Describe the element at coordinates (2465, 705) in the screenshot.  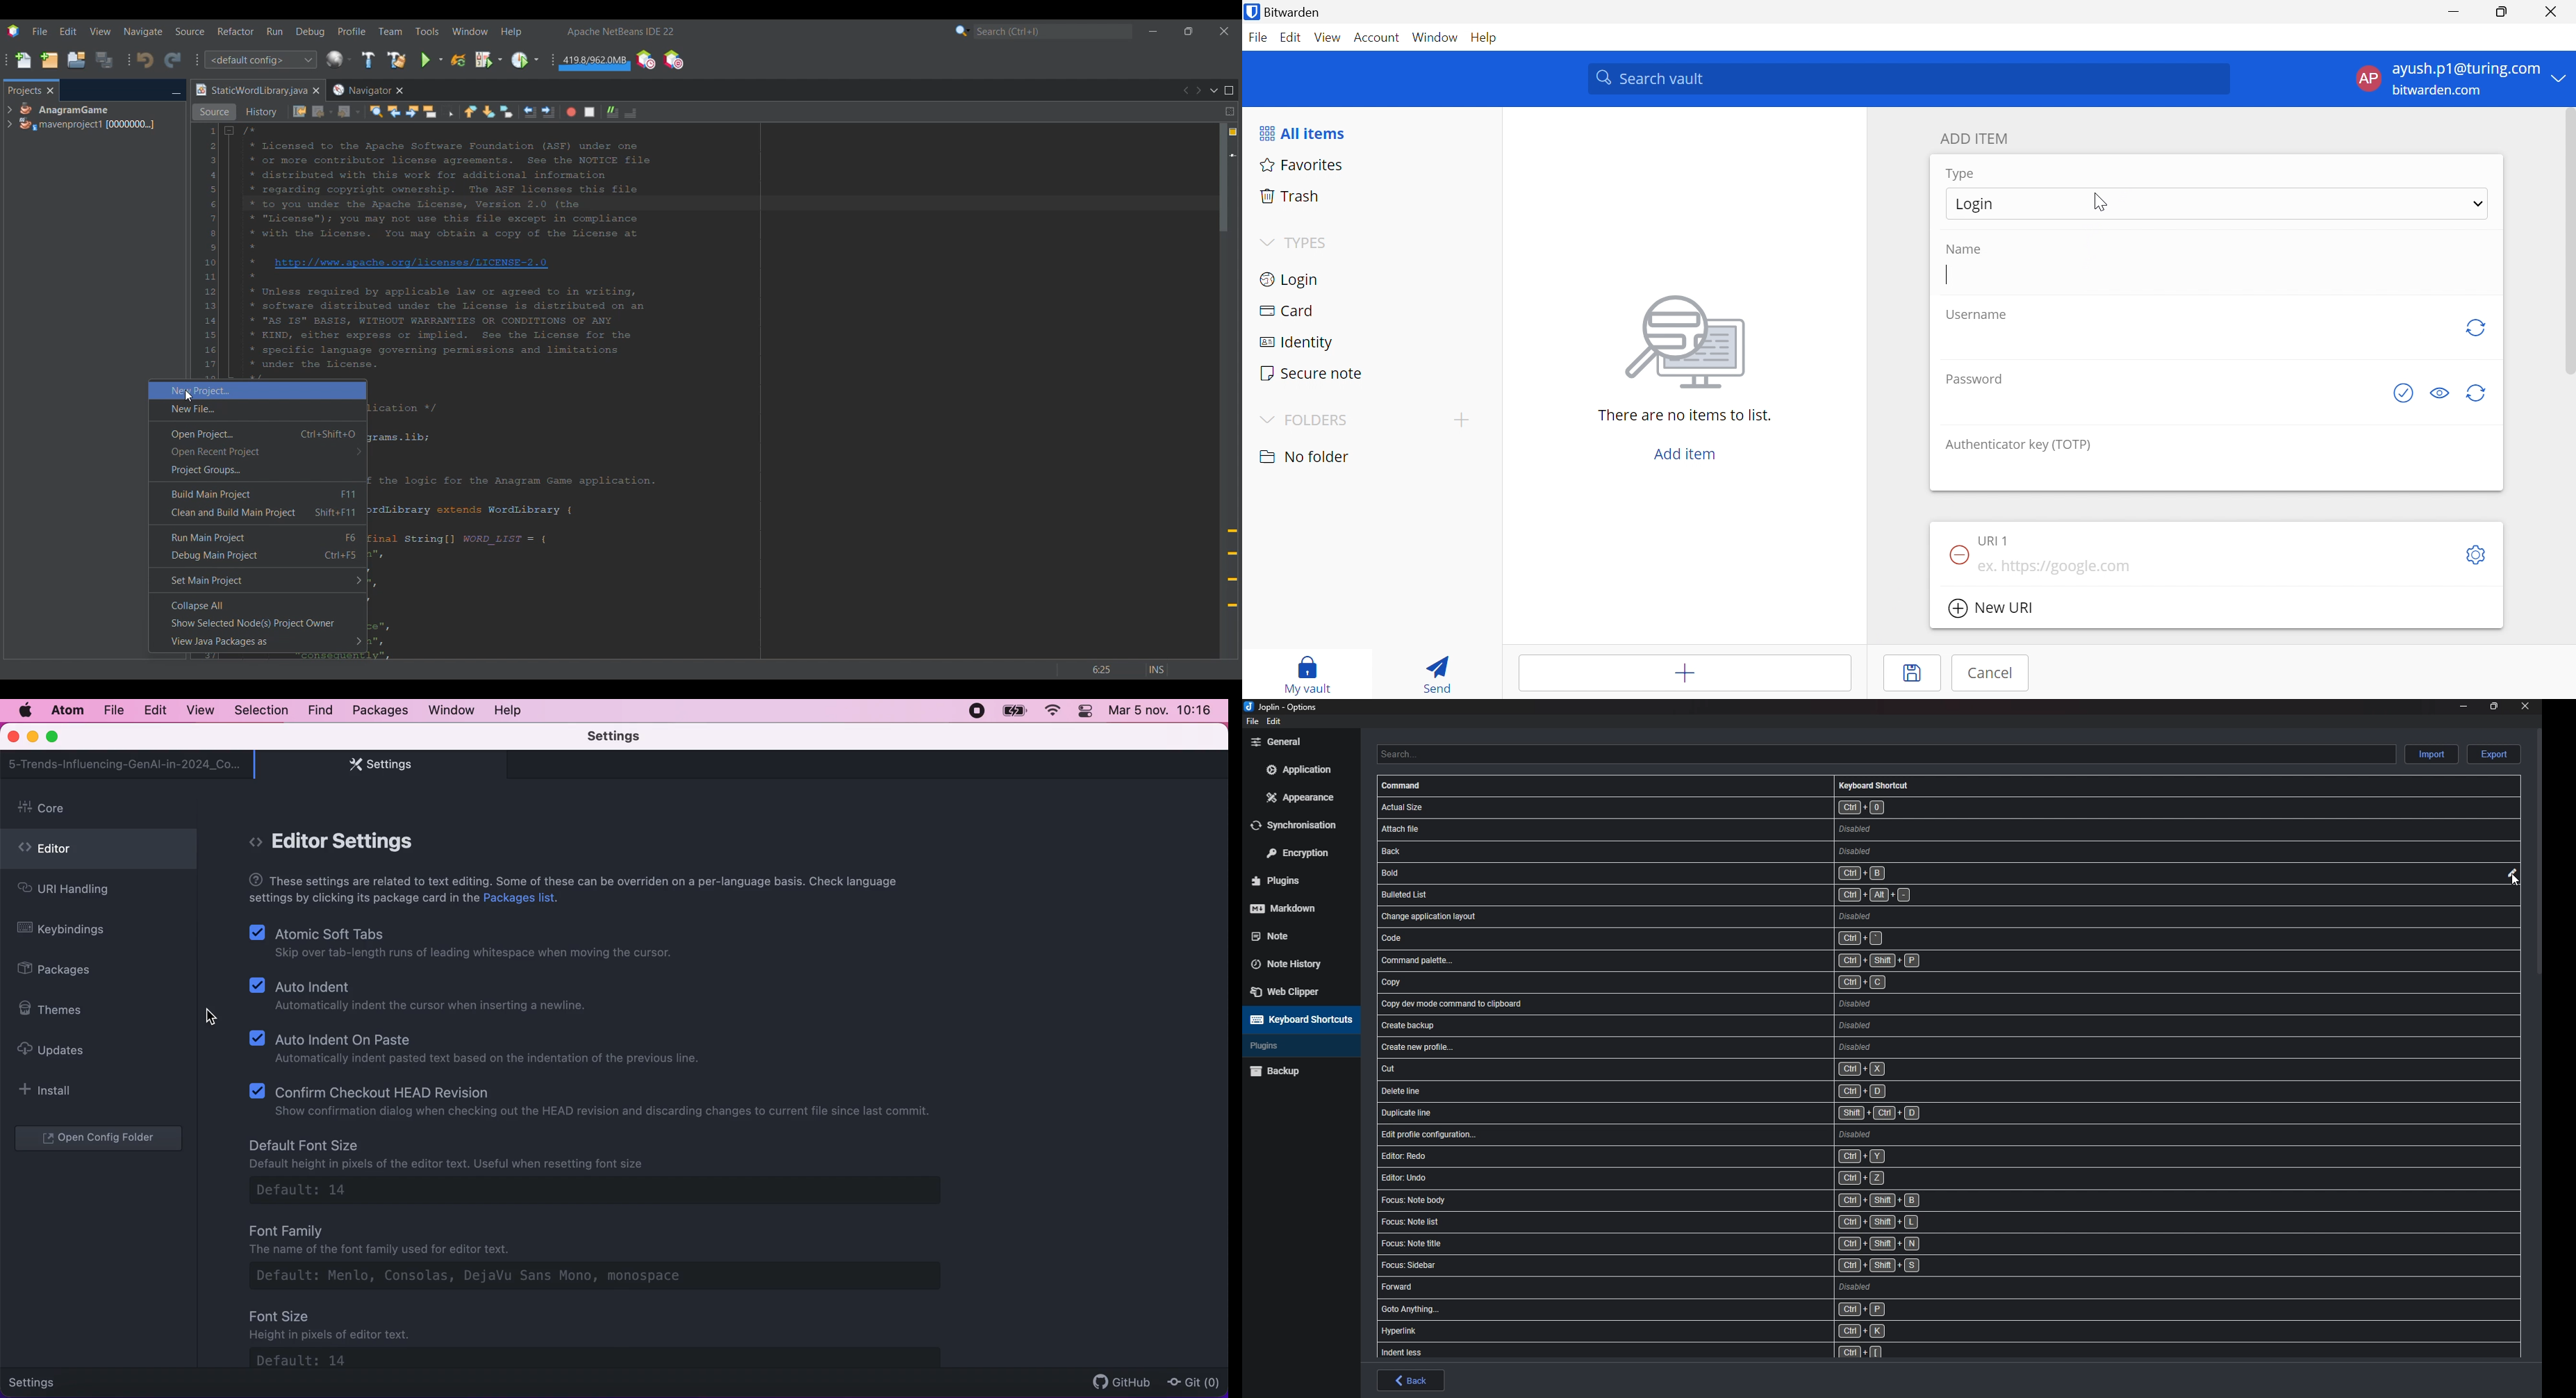
I see `minimize` at that location.